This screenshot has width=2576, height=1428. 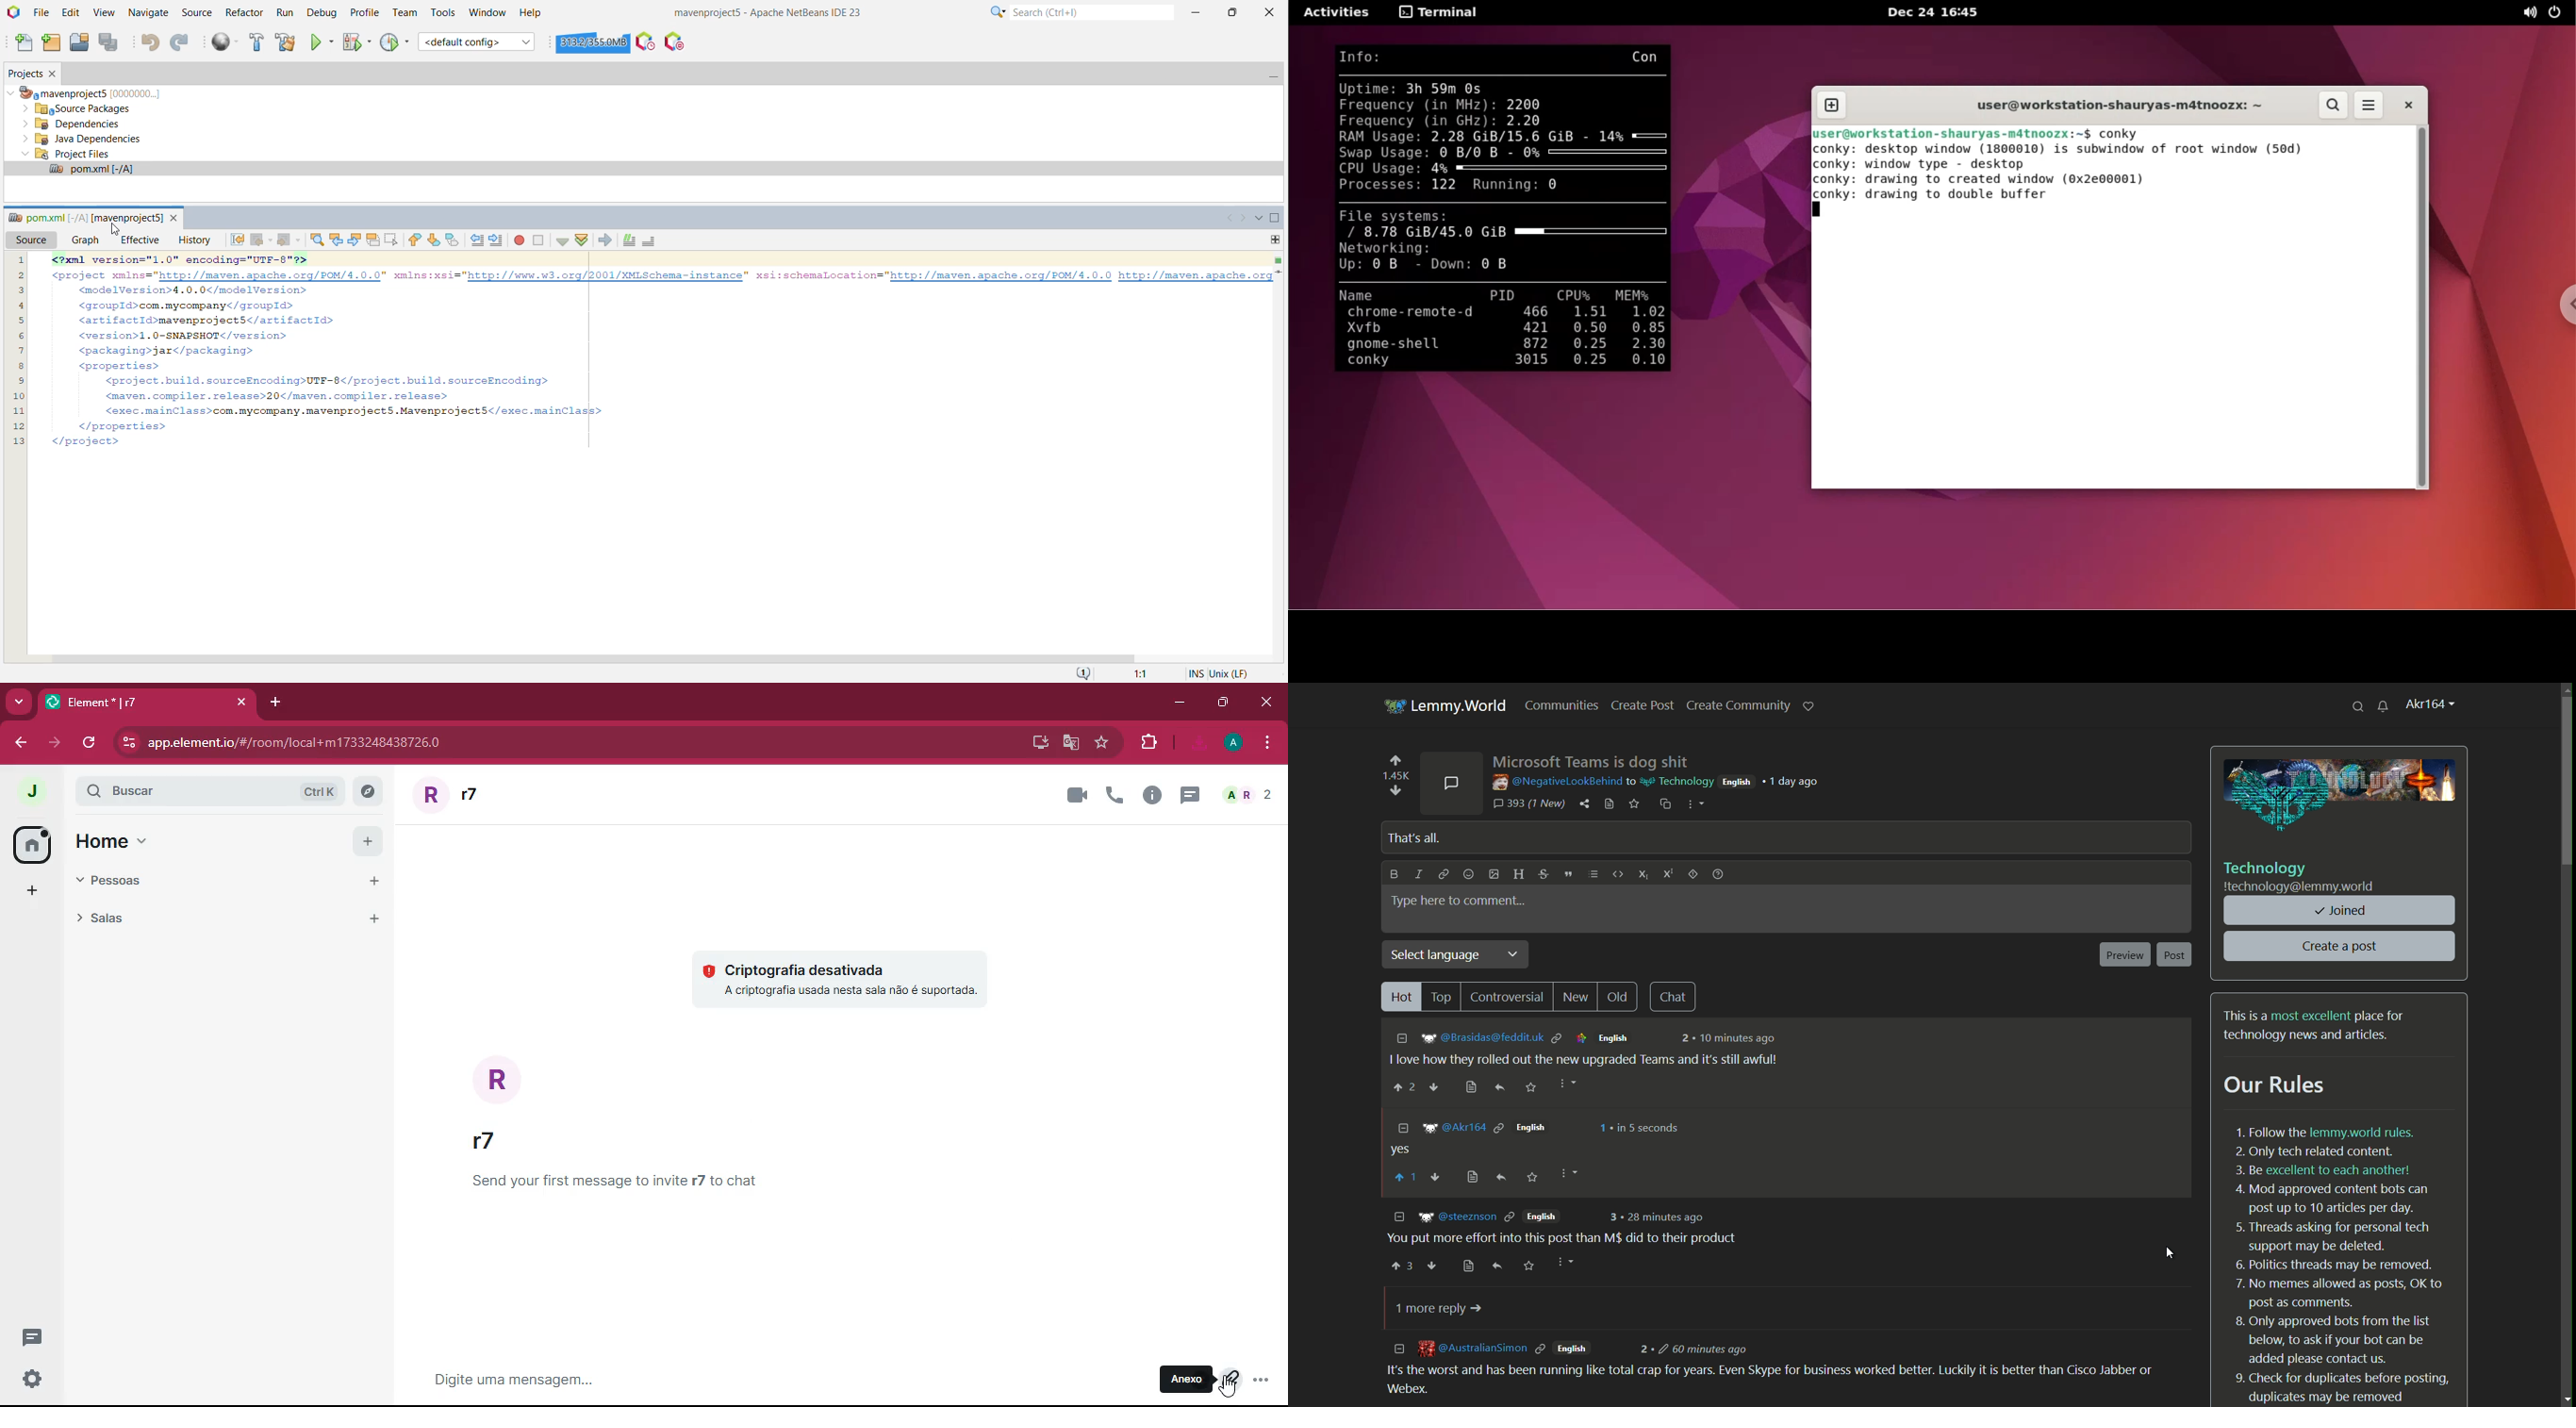 I want to click on 0.50, so click(x=1587, y=329).